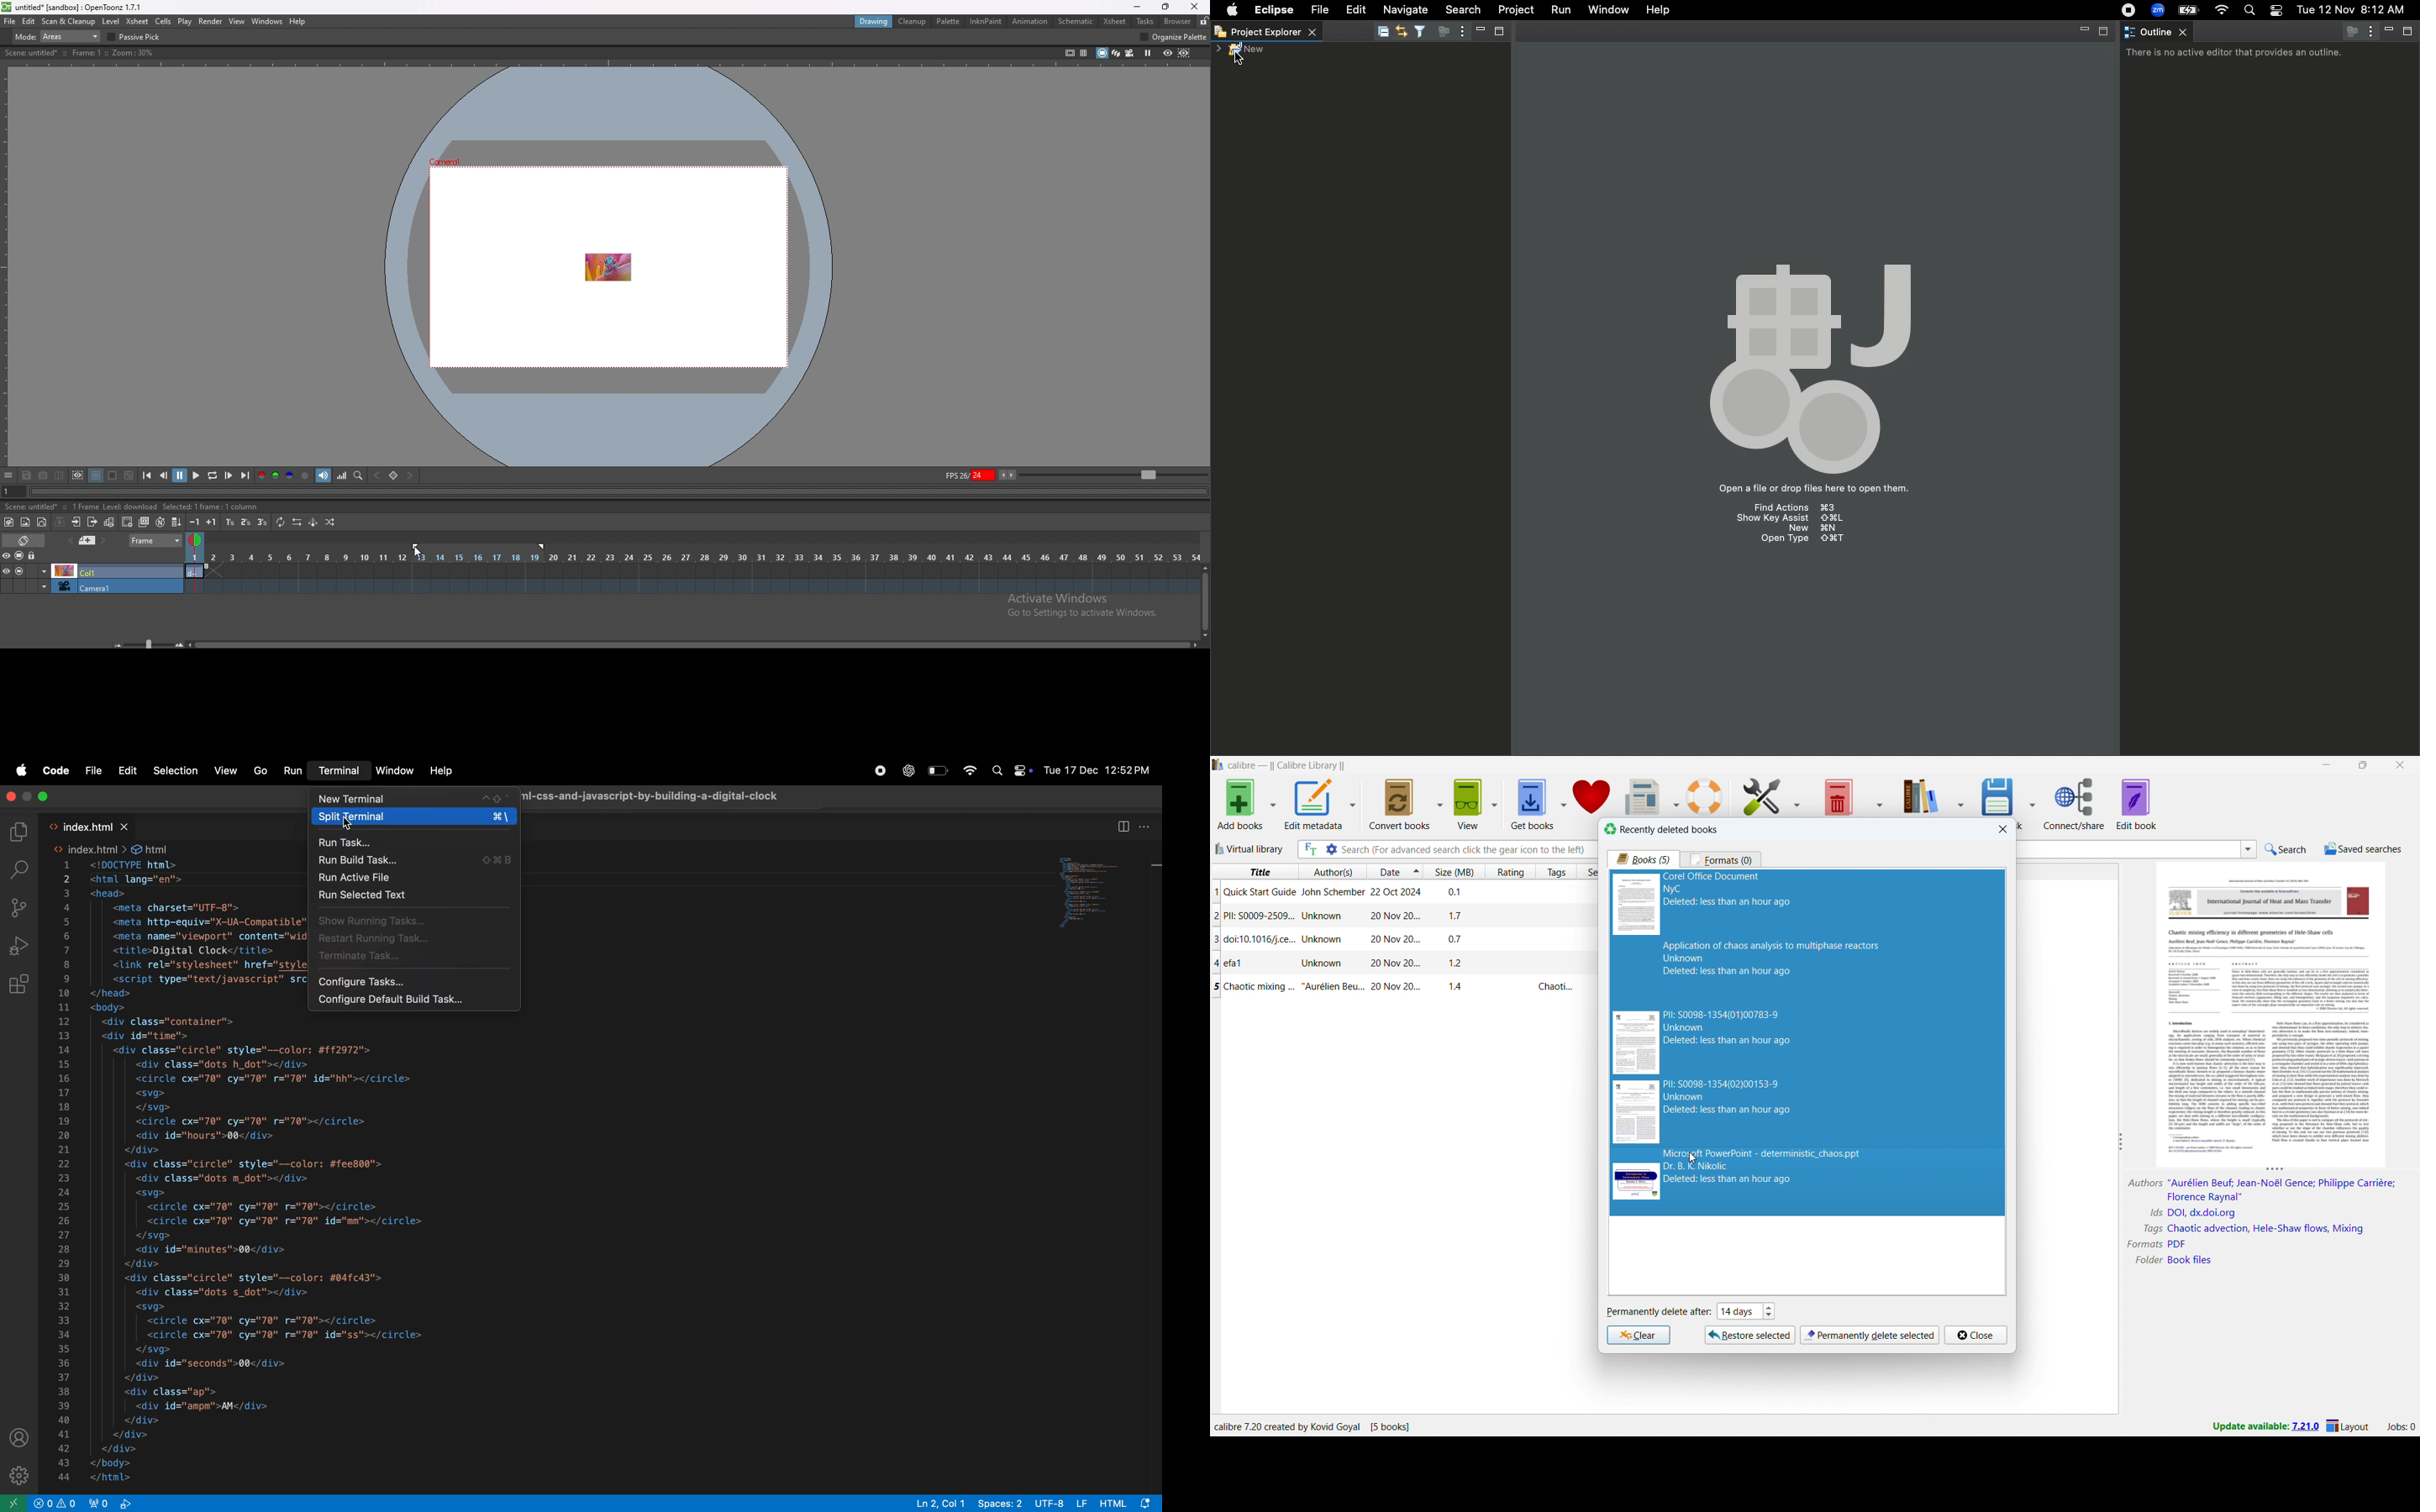 The height and width of the screenshot is (1512, 2436). Describe the element at coordinates (1869, 1336) in the screenshot. I see `permanently delete selection` at that location.